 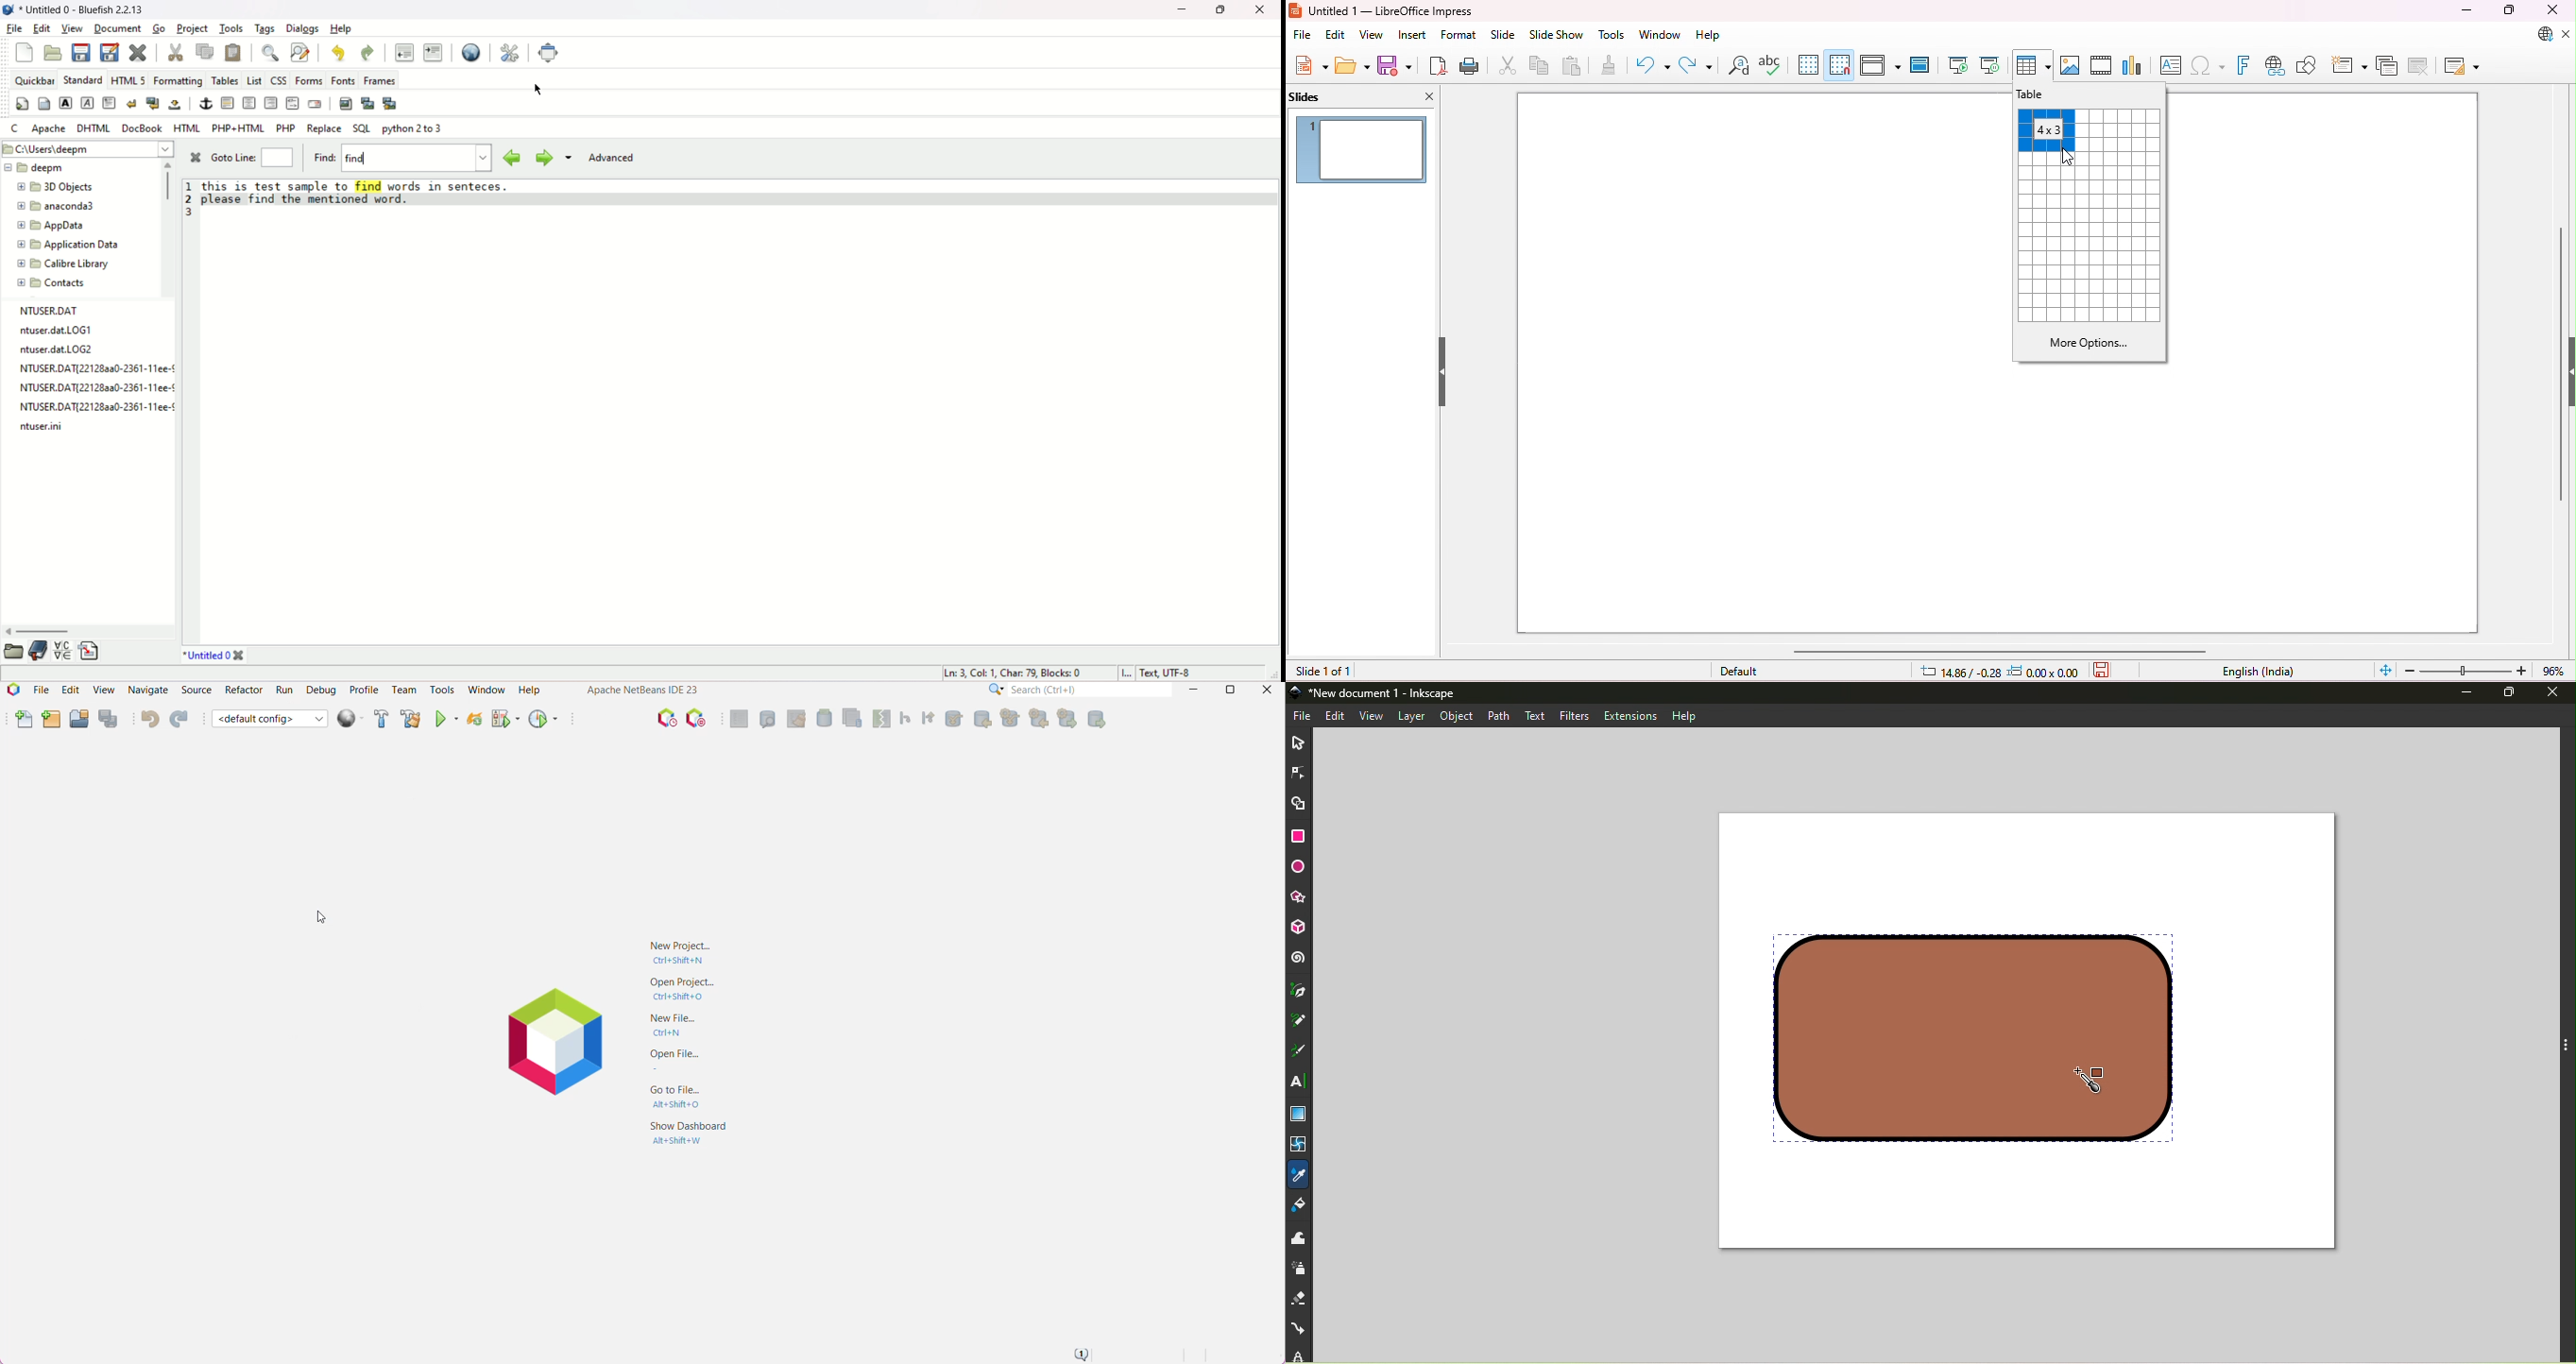 What do you see at coordinates (58, 186) in the screenshot?
I see `3D objects` at bounding box center [58, 186].